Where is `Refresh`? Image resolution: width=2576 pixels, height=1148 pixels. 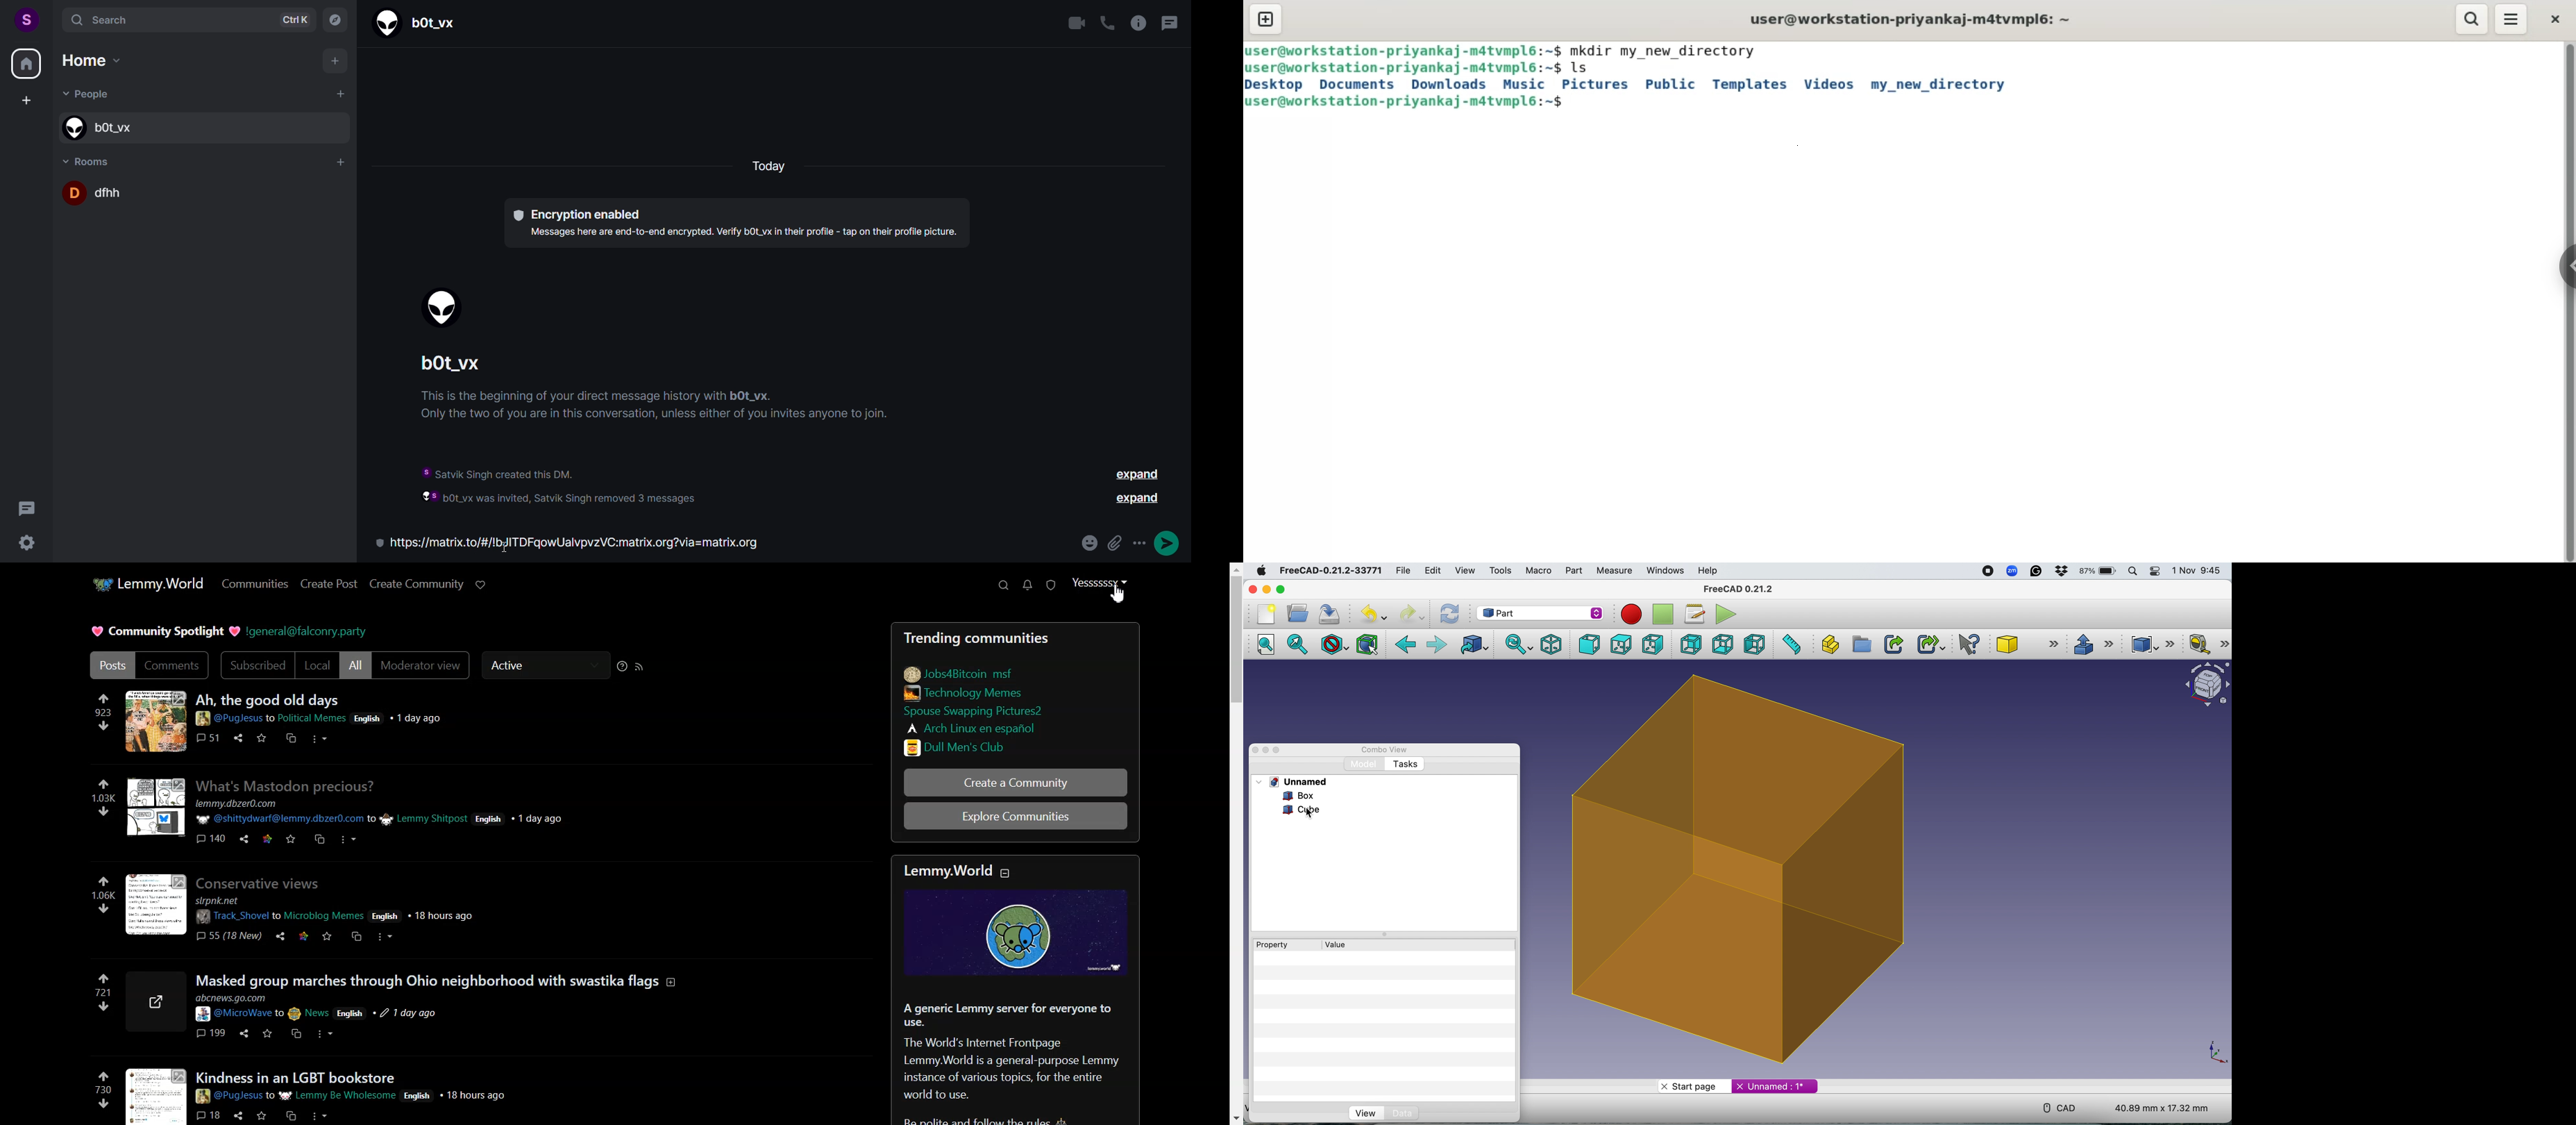 Refresh is located at coordinates (1452, 613).